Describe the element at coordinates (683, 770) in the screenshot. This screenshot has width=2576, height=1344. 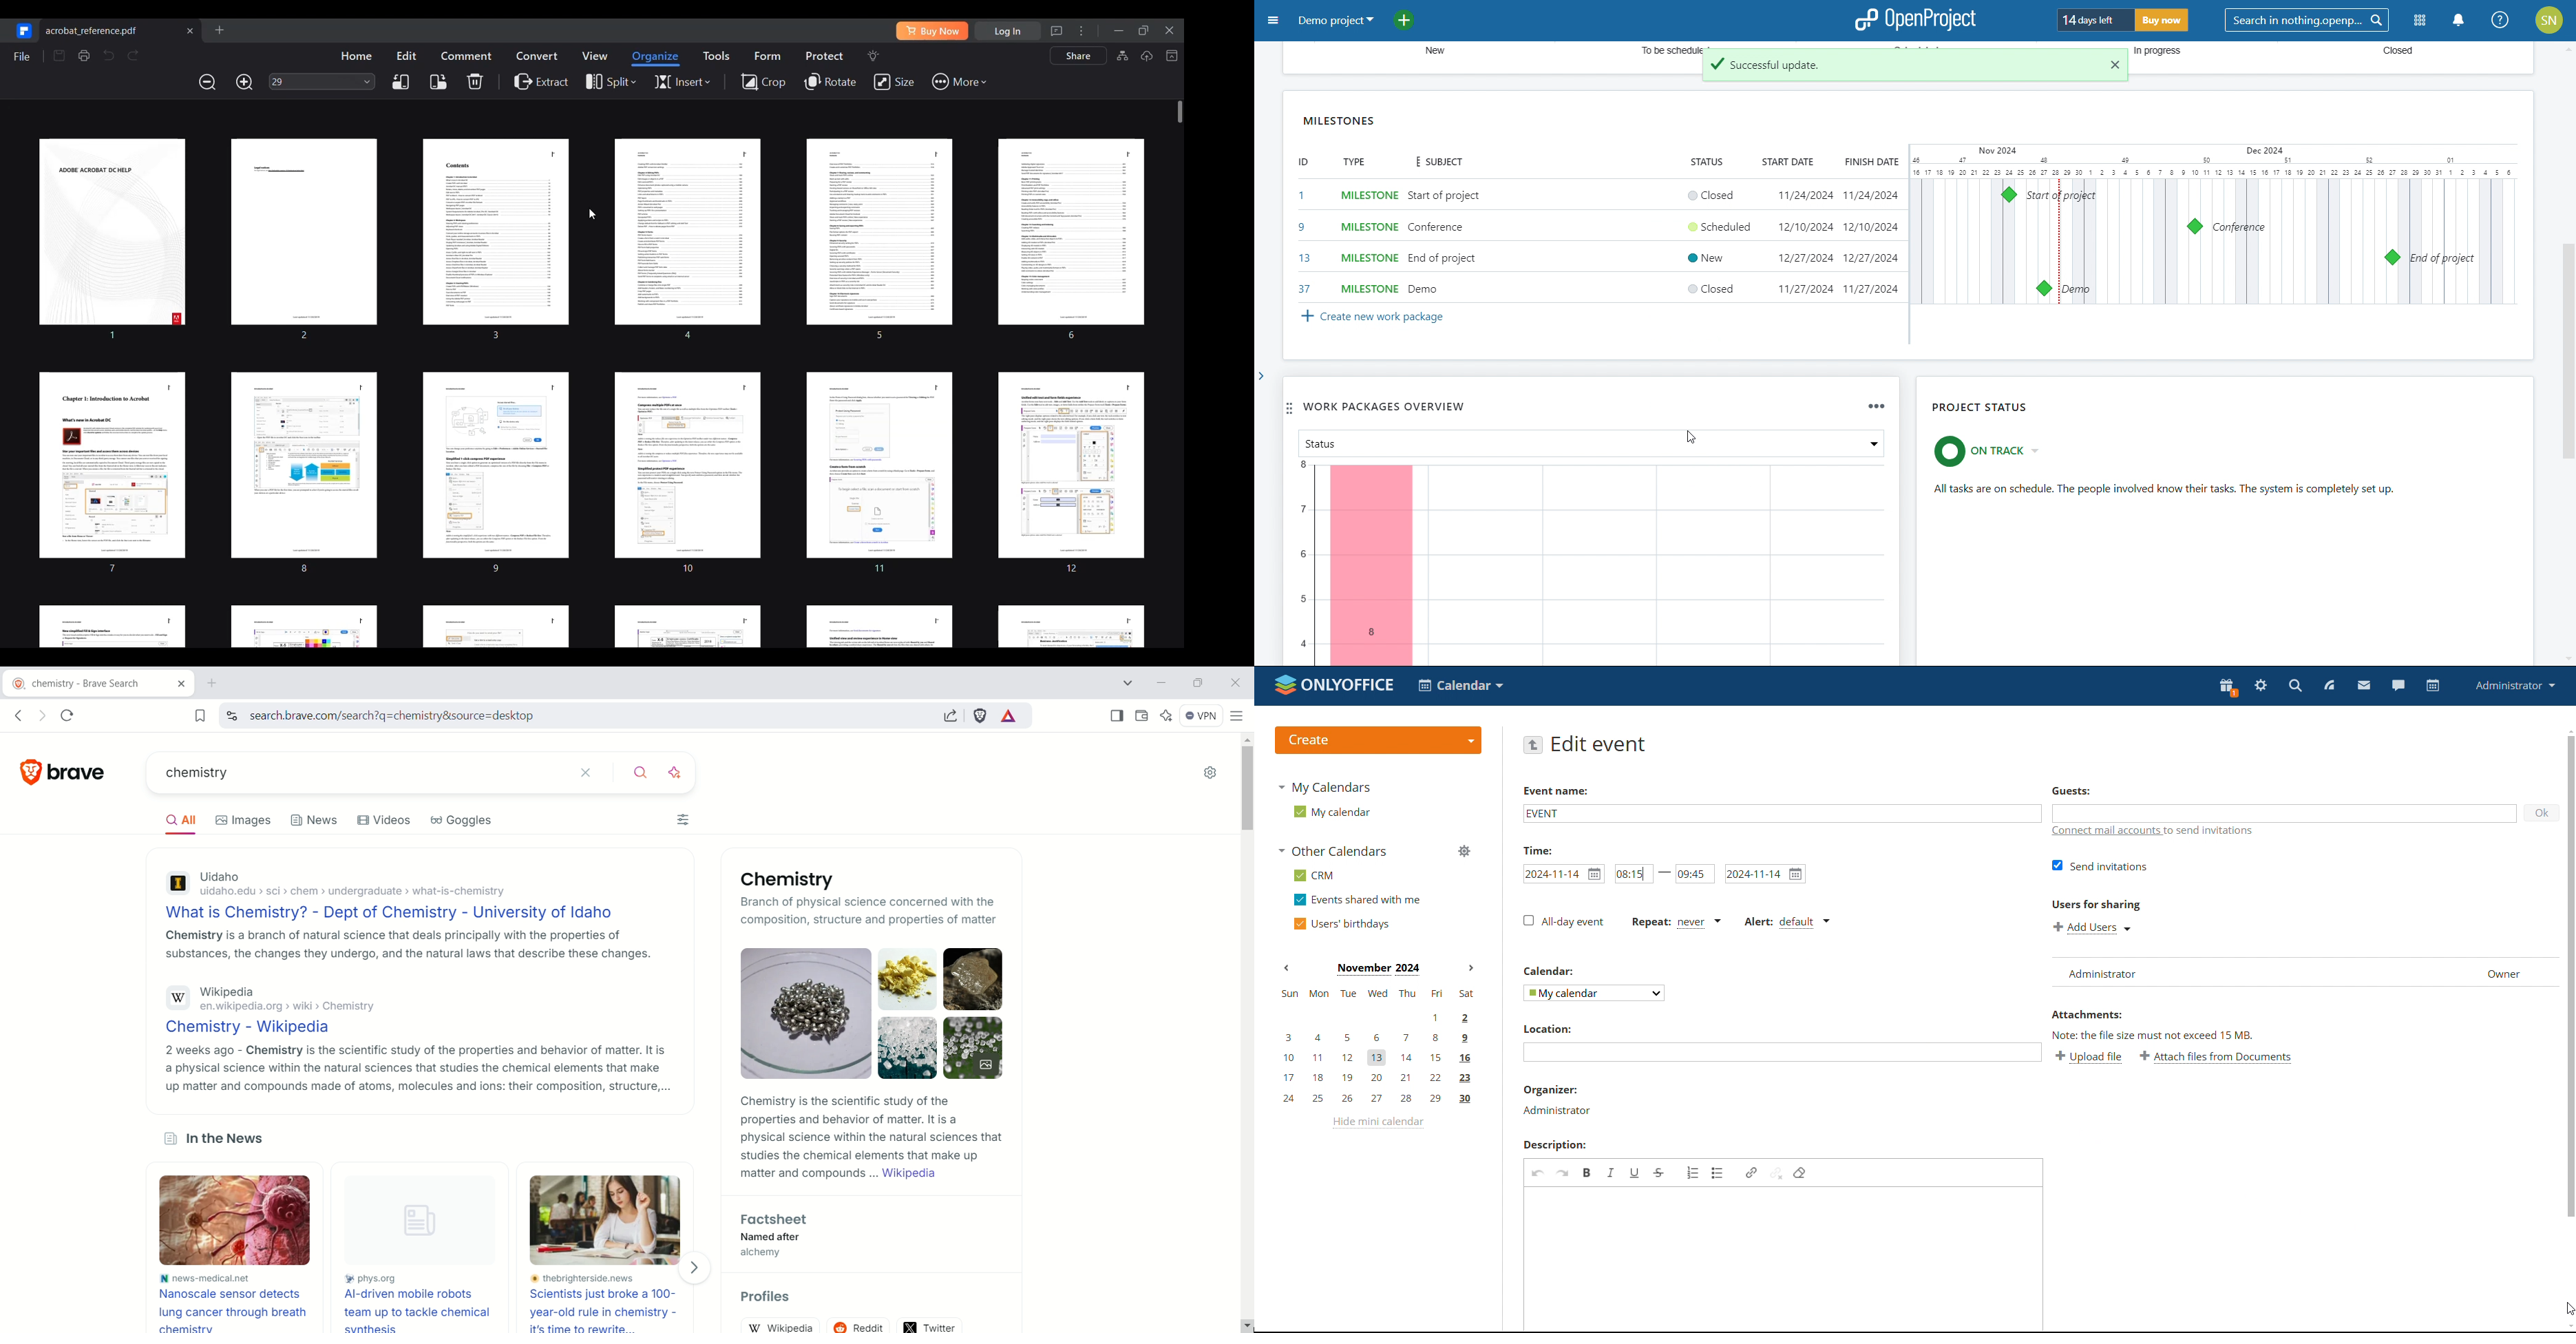
I see `answer with AI` at that location.